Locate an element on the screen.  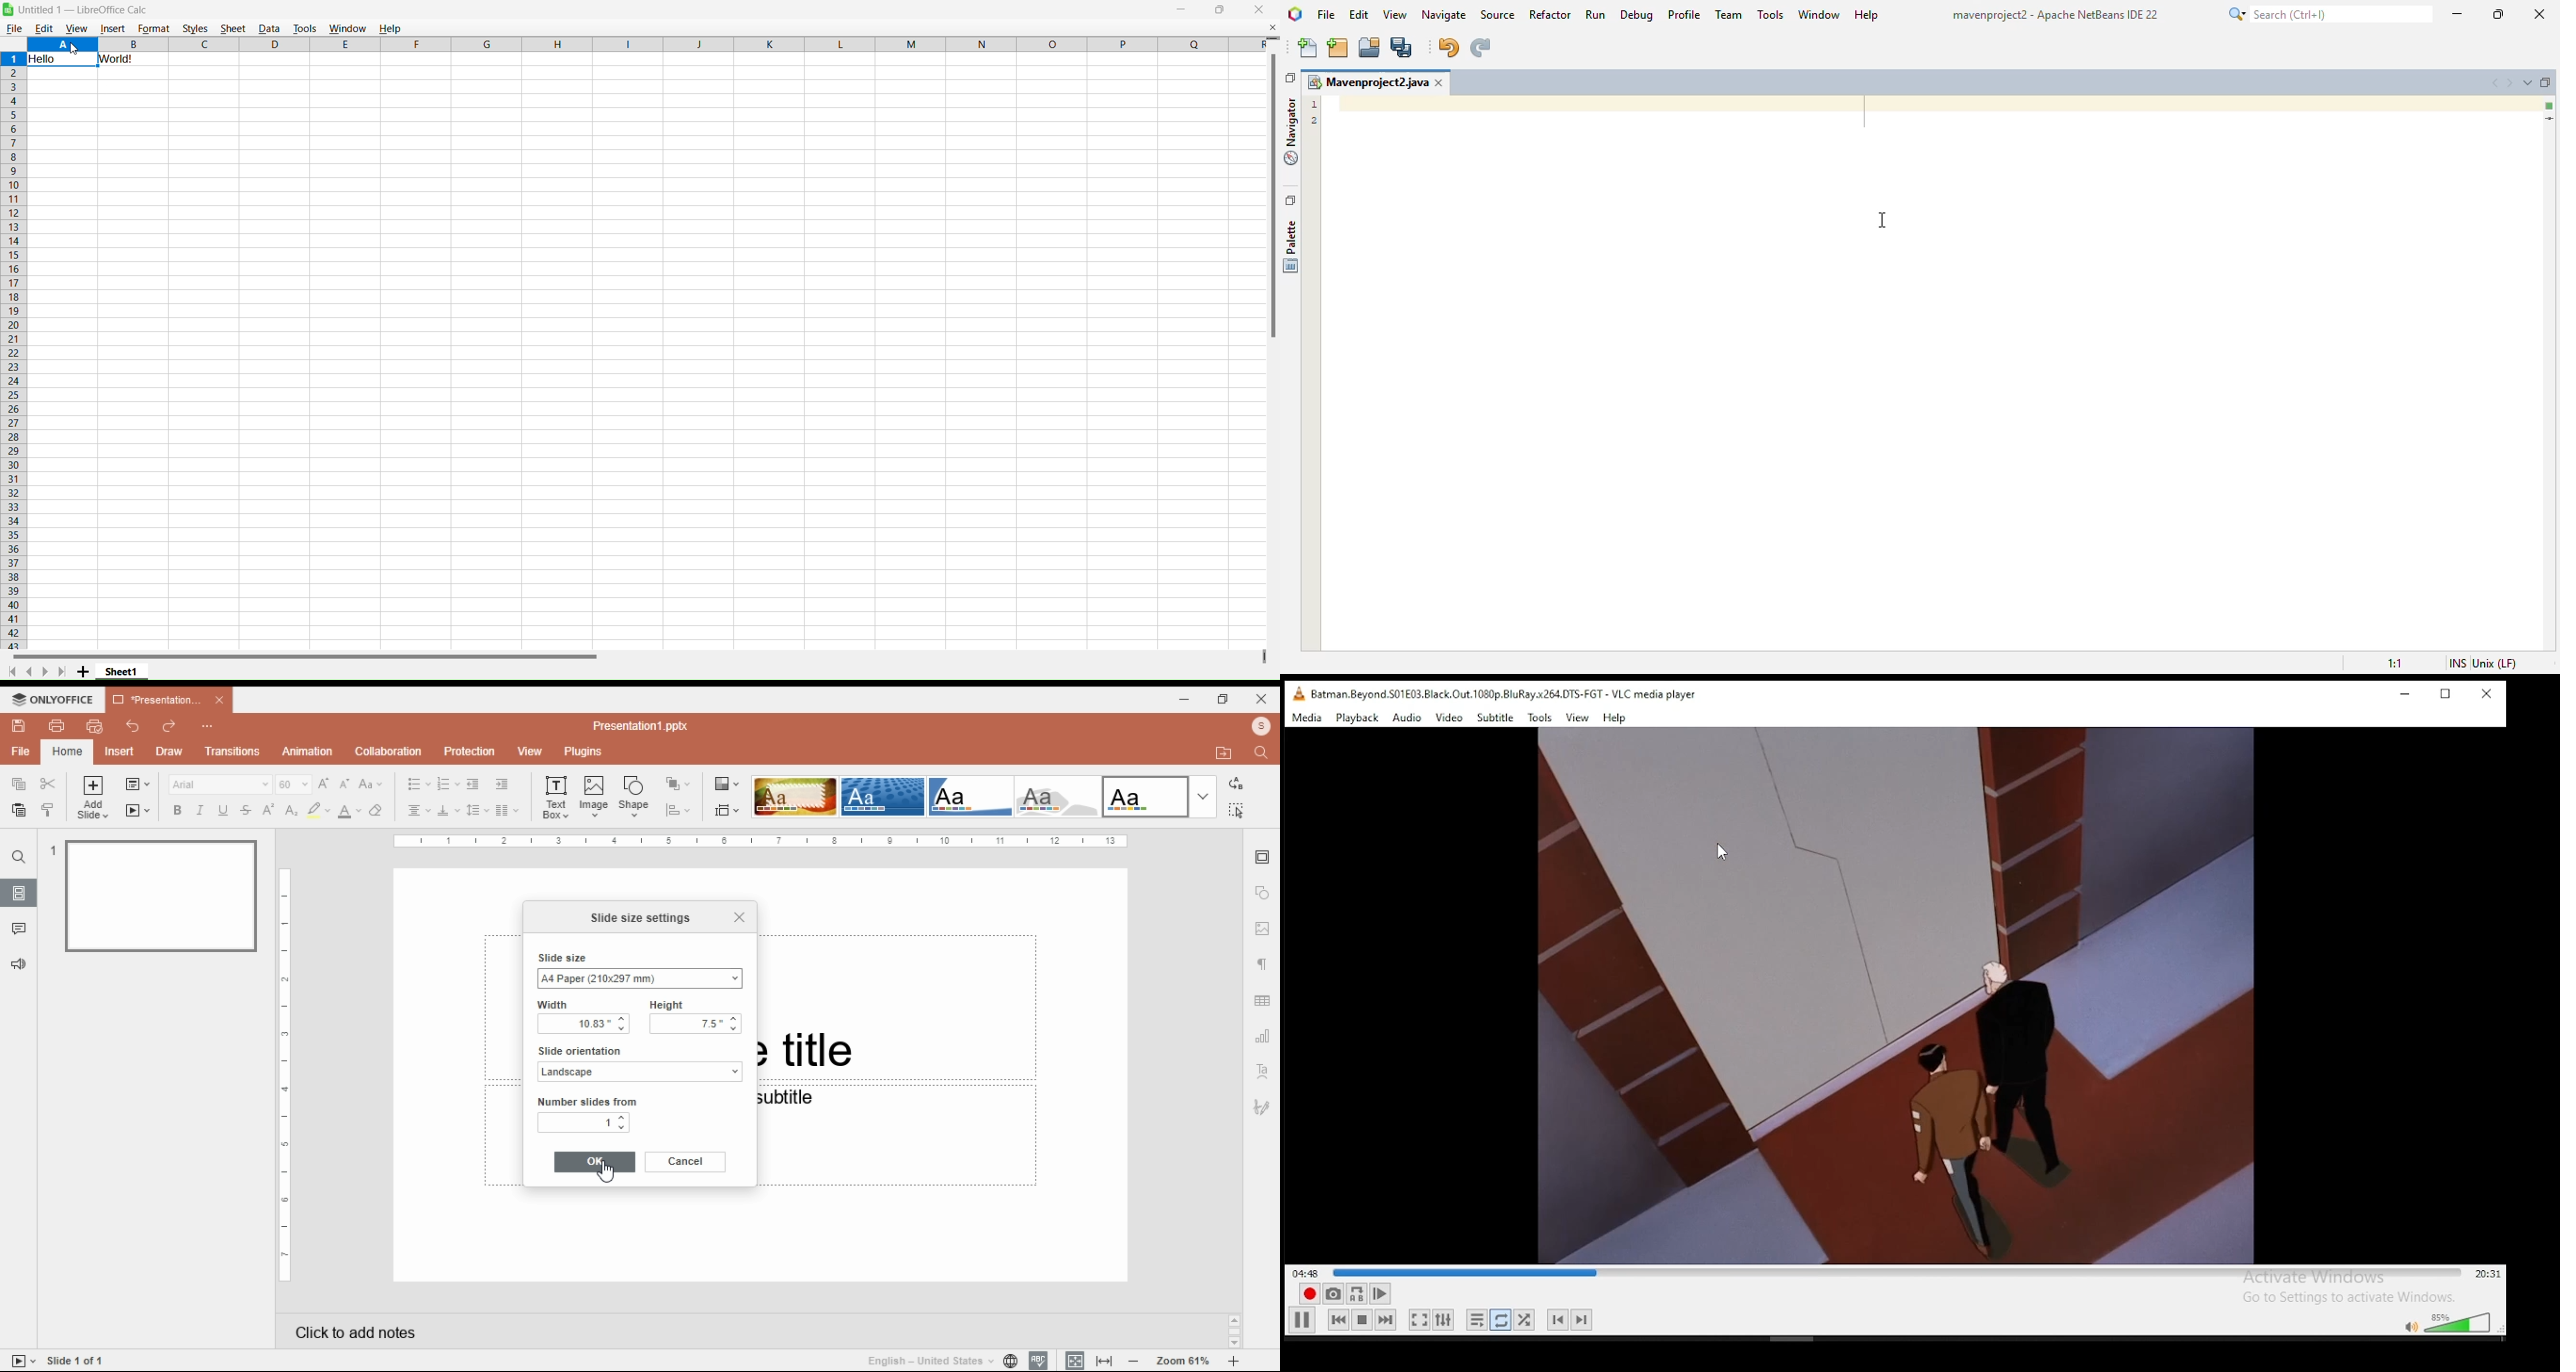
navigate is located at coordinates (1444, 15).